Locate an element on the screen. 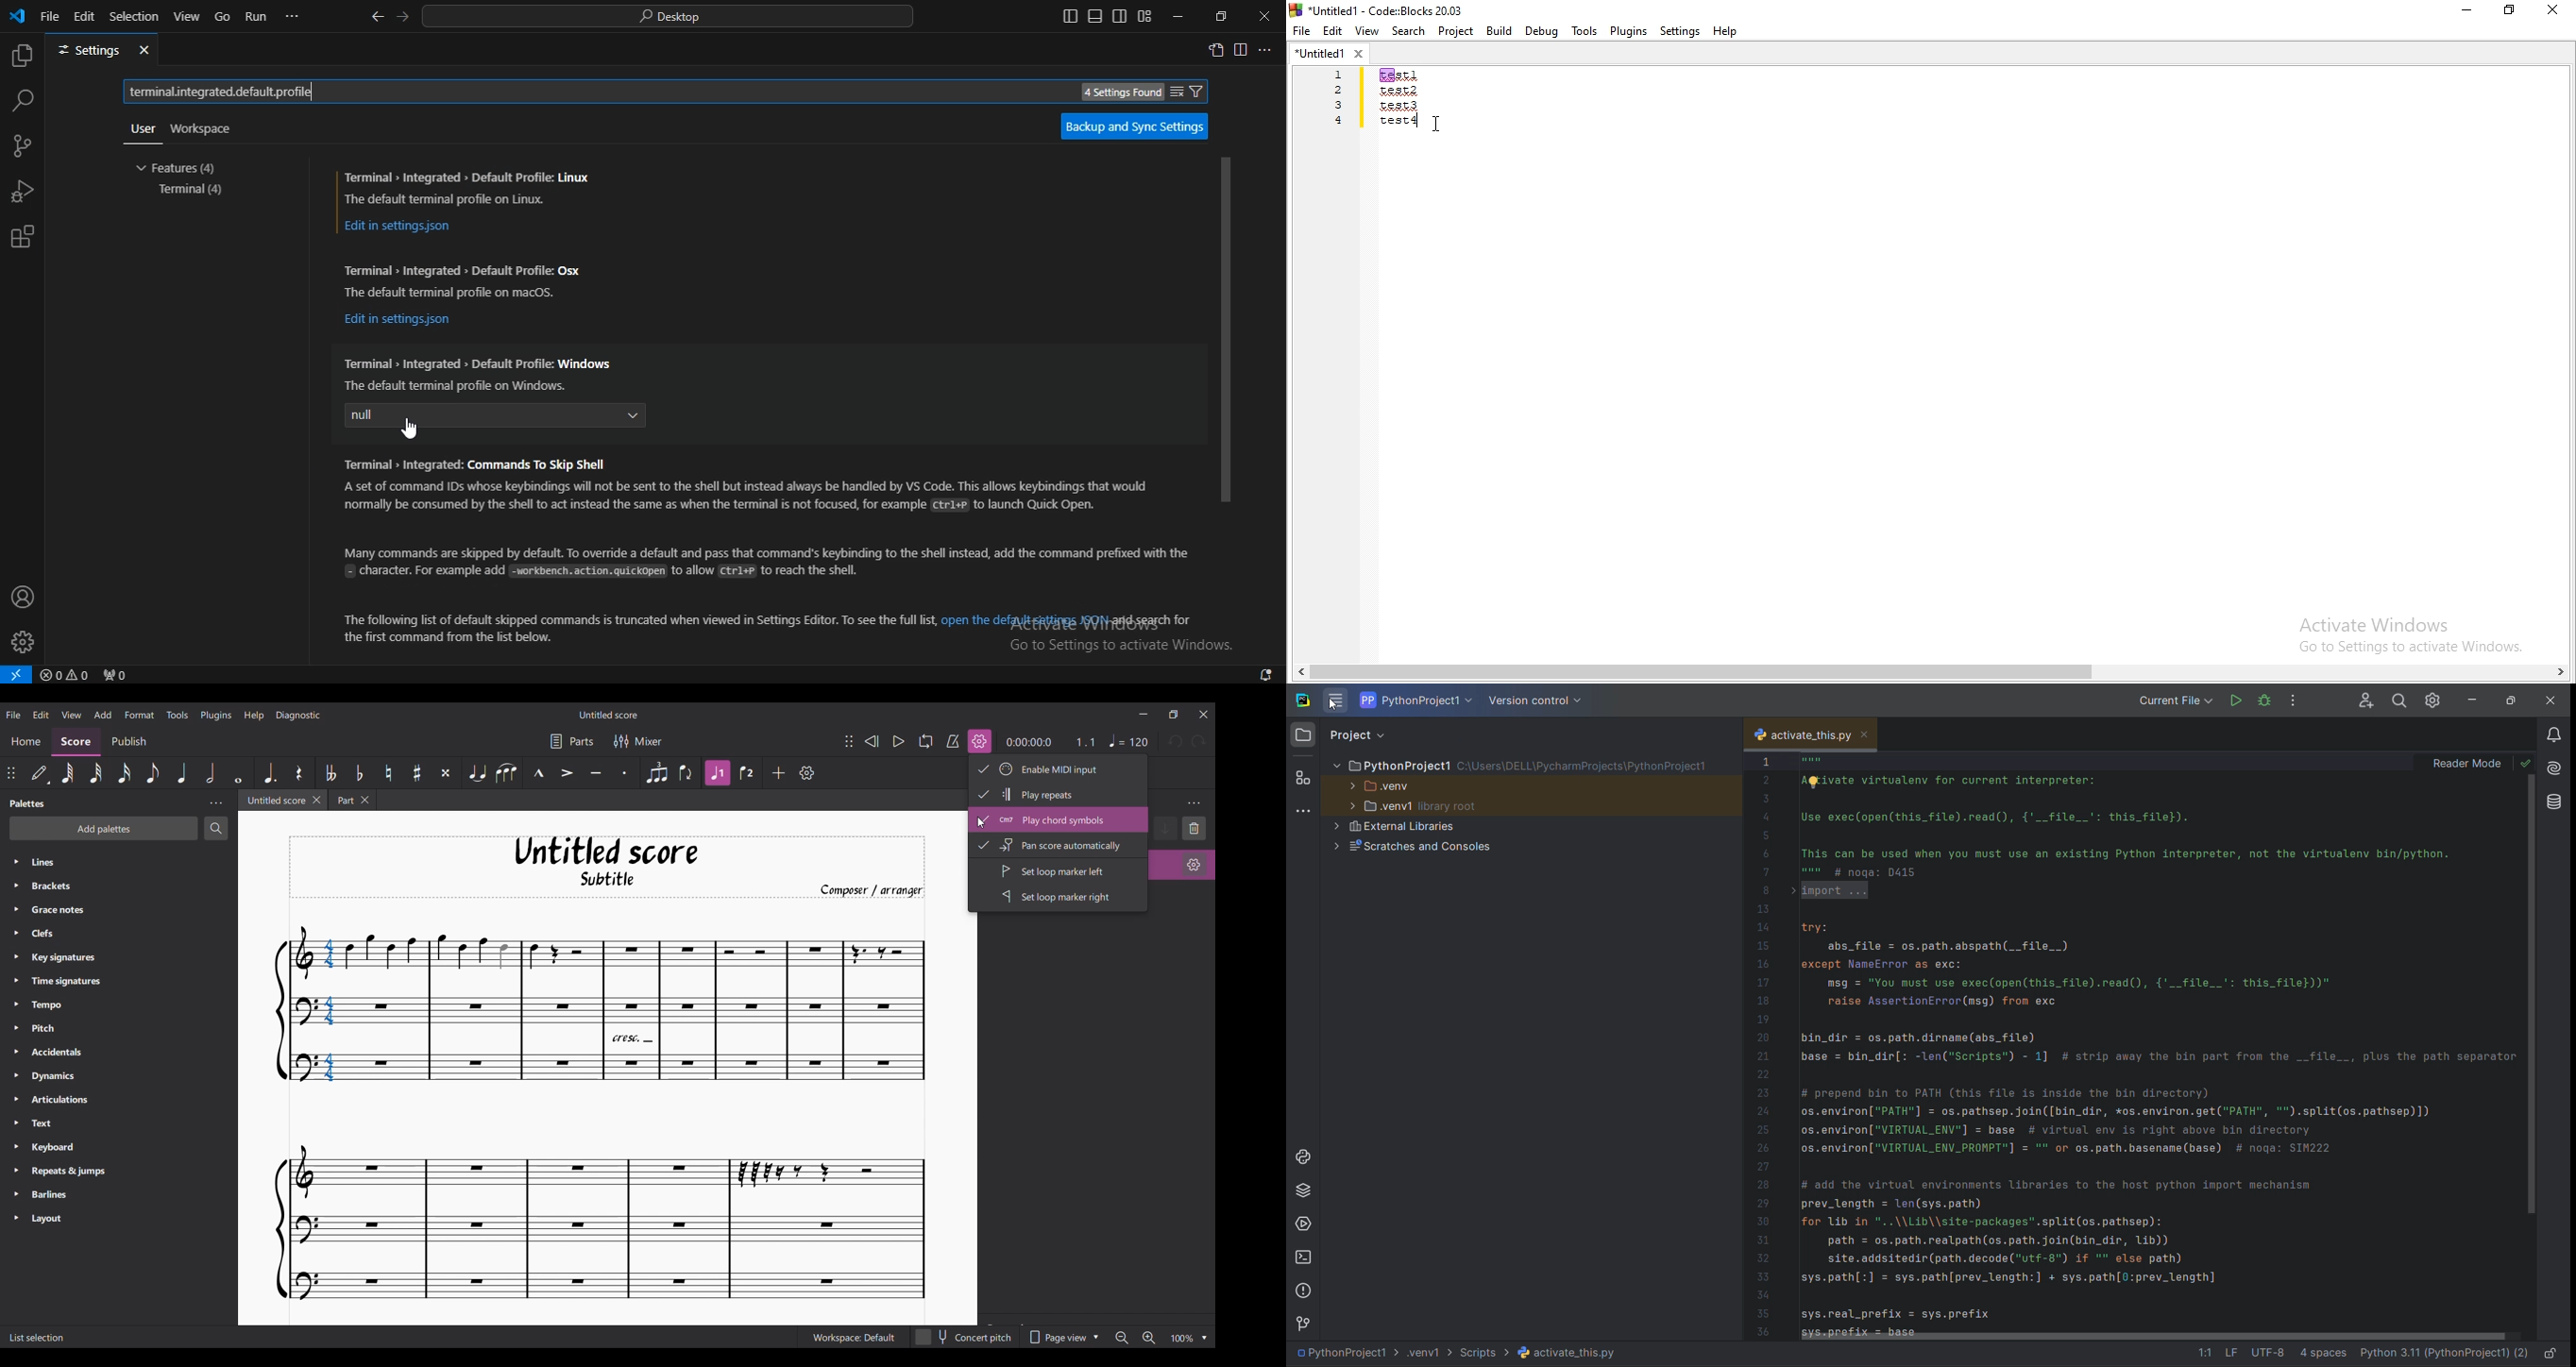  Toggle flat is located at coordinates (360, 772).